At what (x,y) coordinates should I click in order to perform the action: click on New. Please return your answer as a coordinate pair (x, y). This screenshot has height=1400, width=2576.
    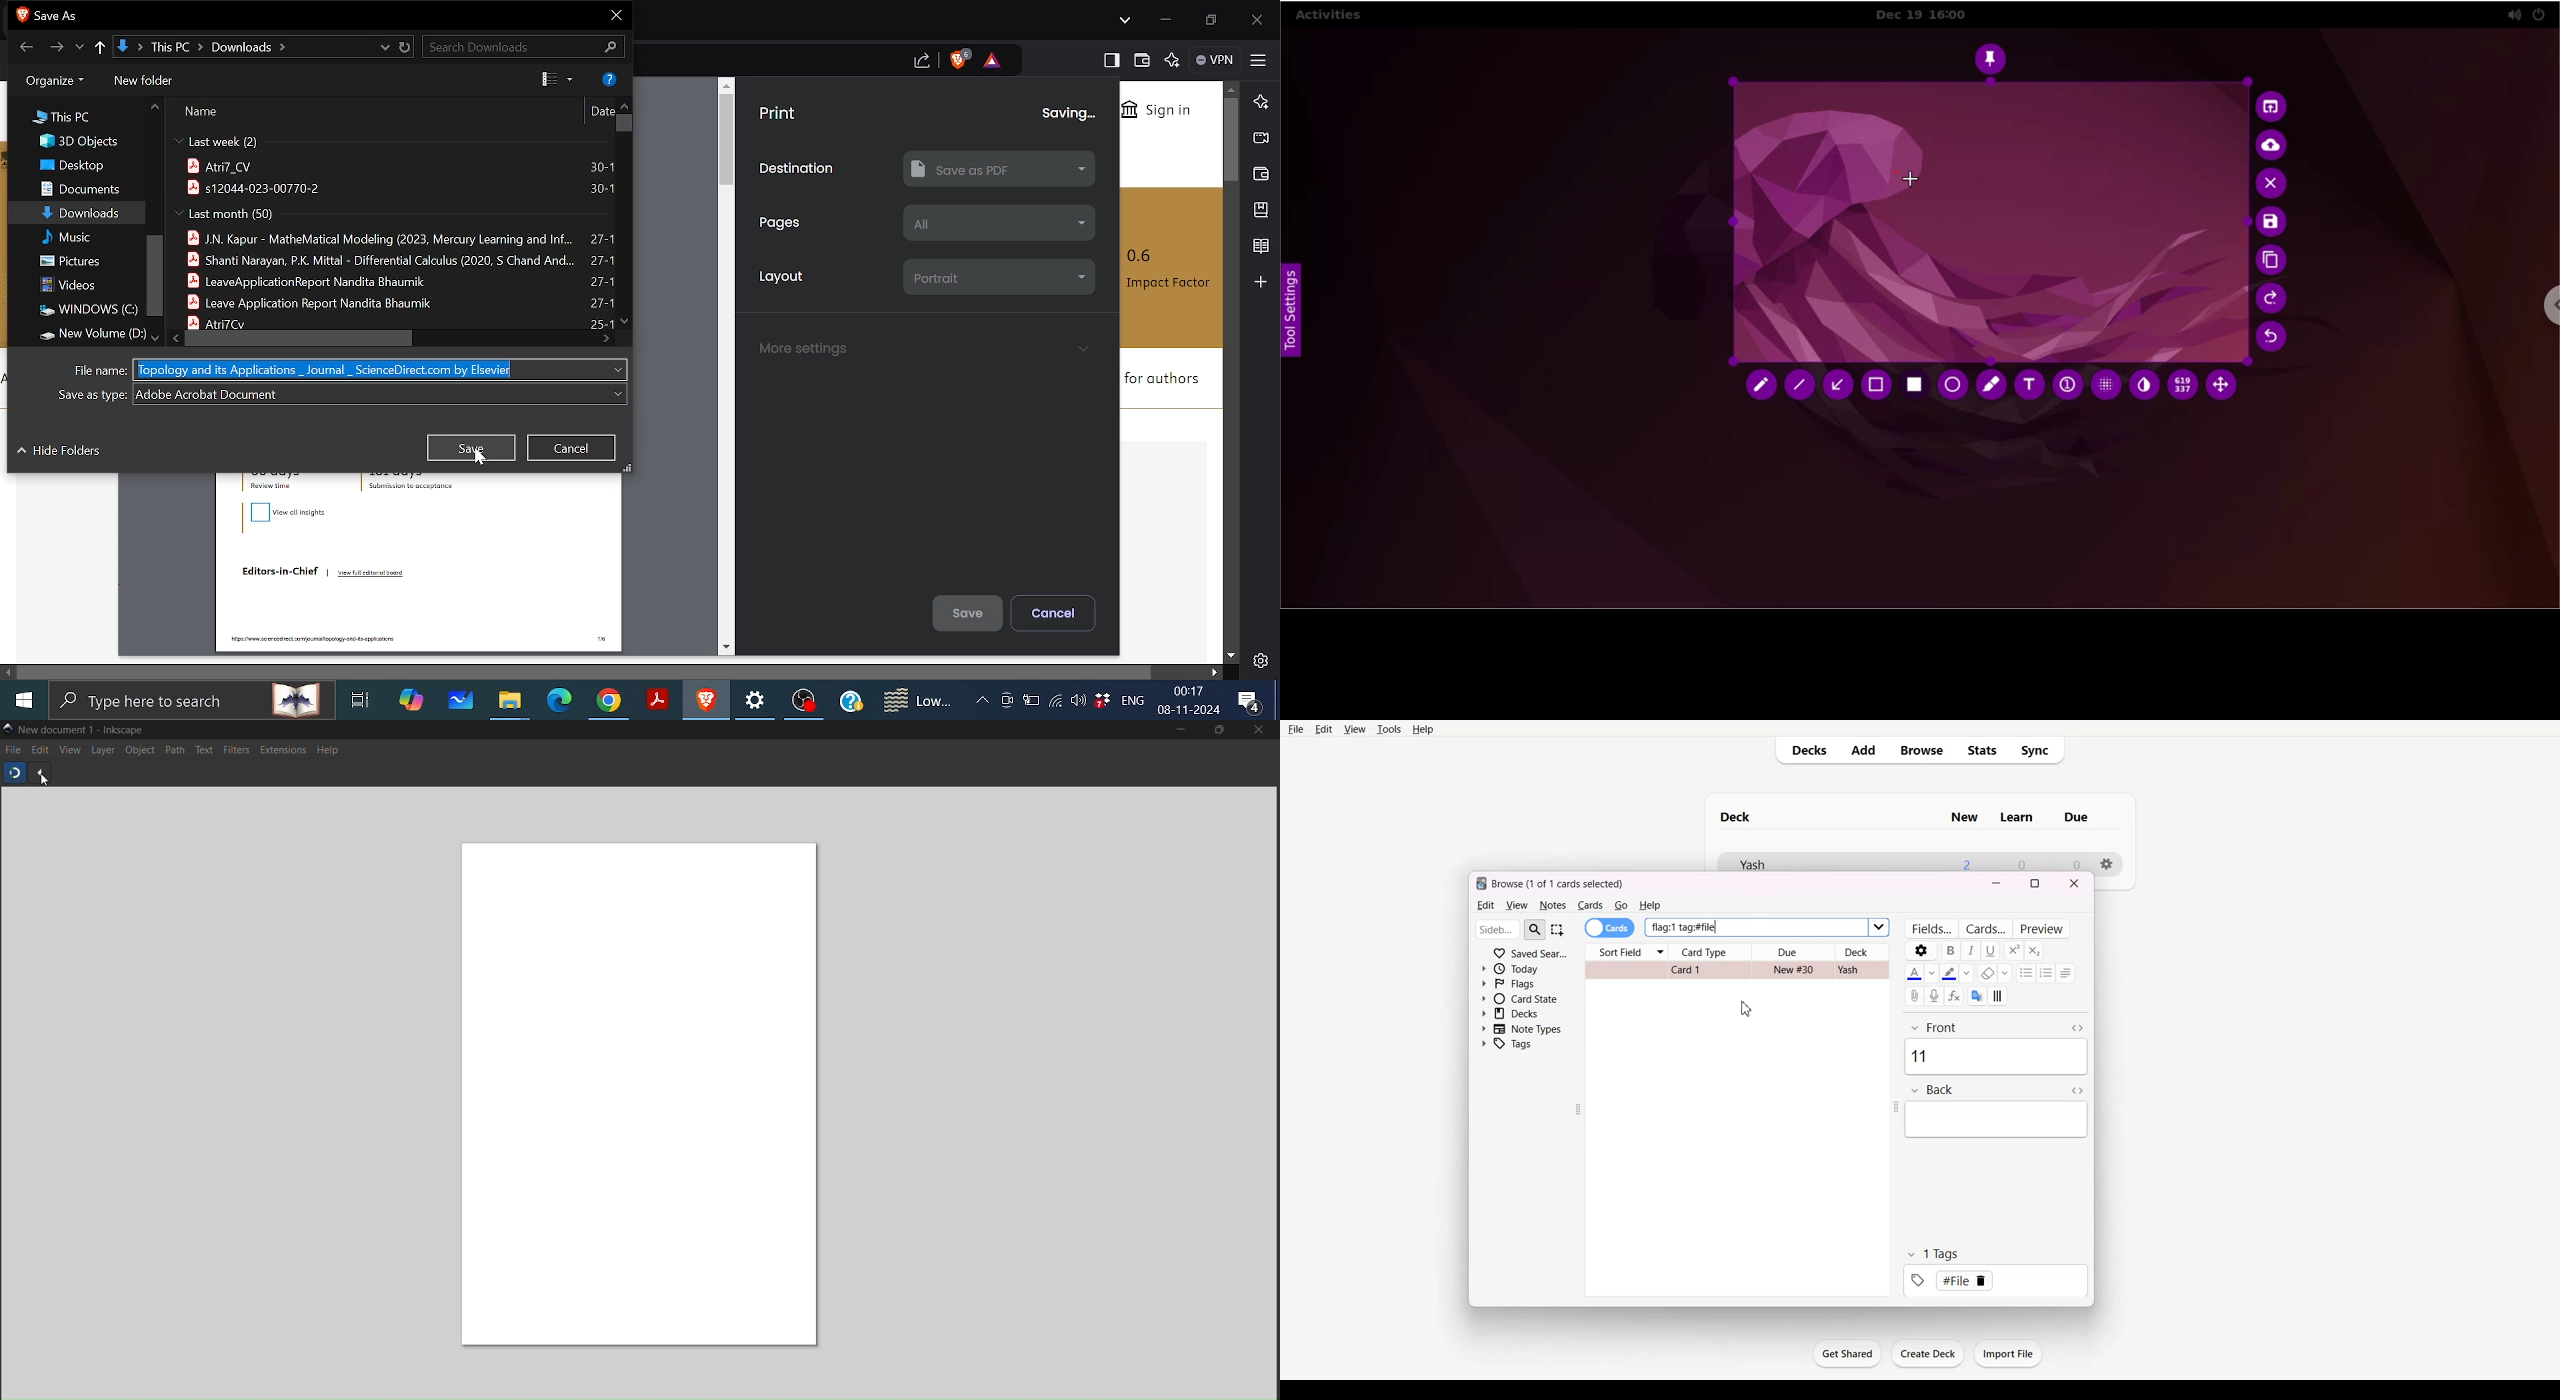
    Looking at the image, I should click on (1959, 815).